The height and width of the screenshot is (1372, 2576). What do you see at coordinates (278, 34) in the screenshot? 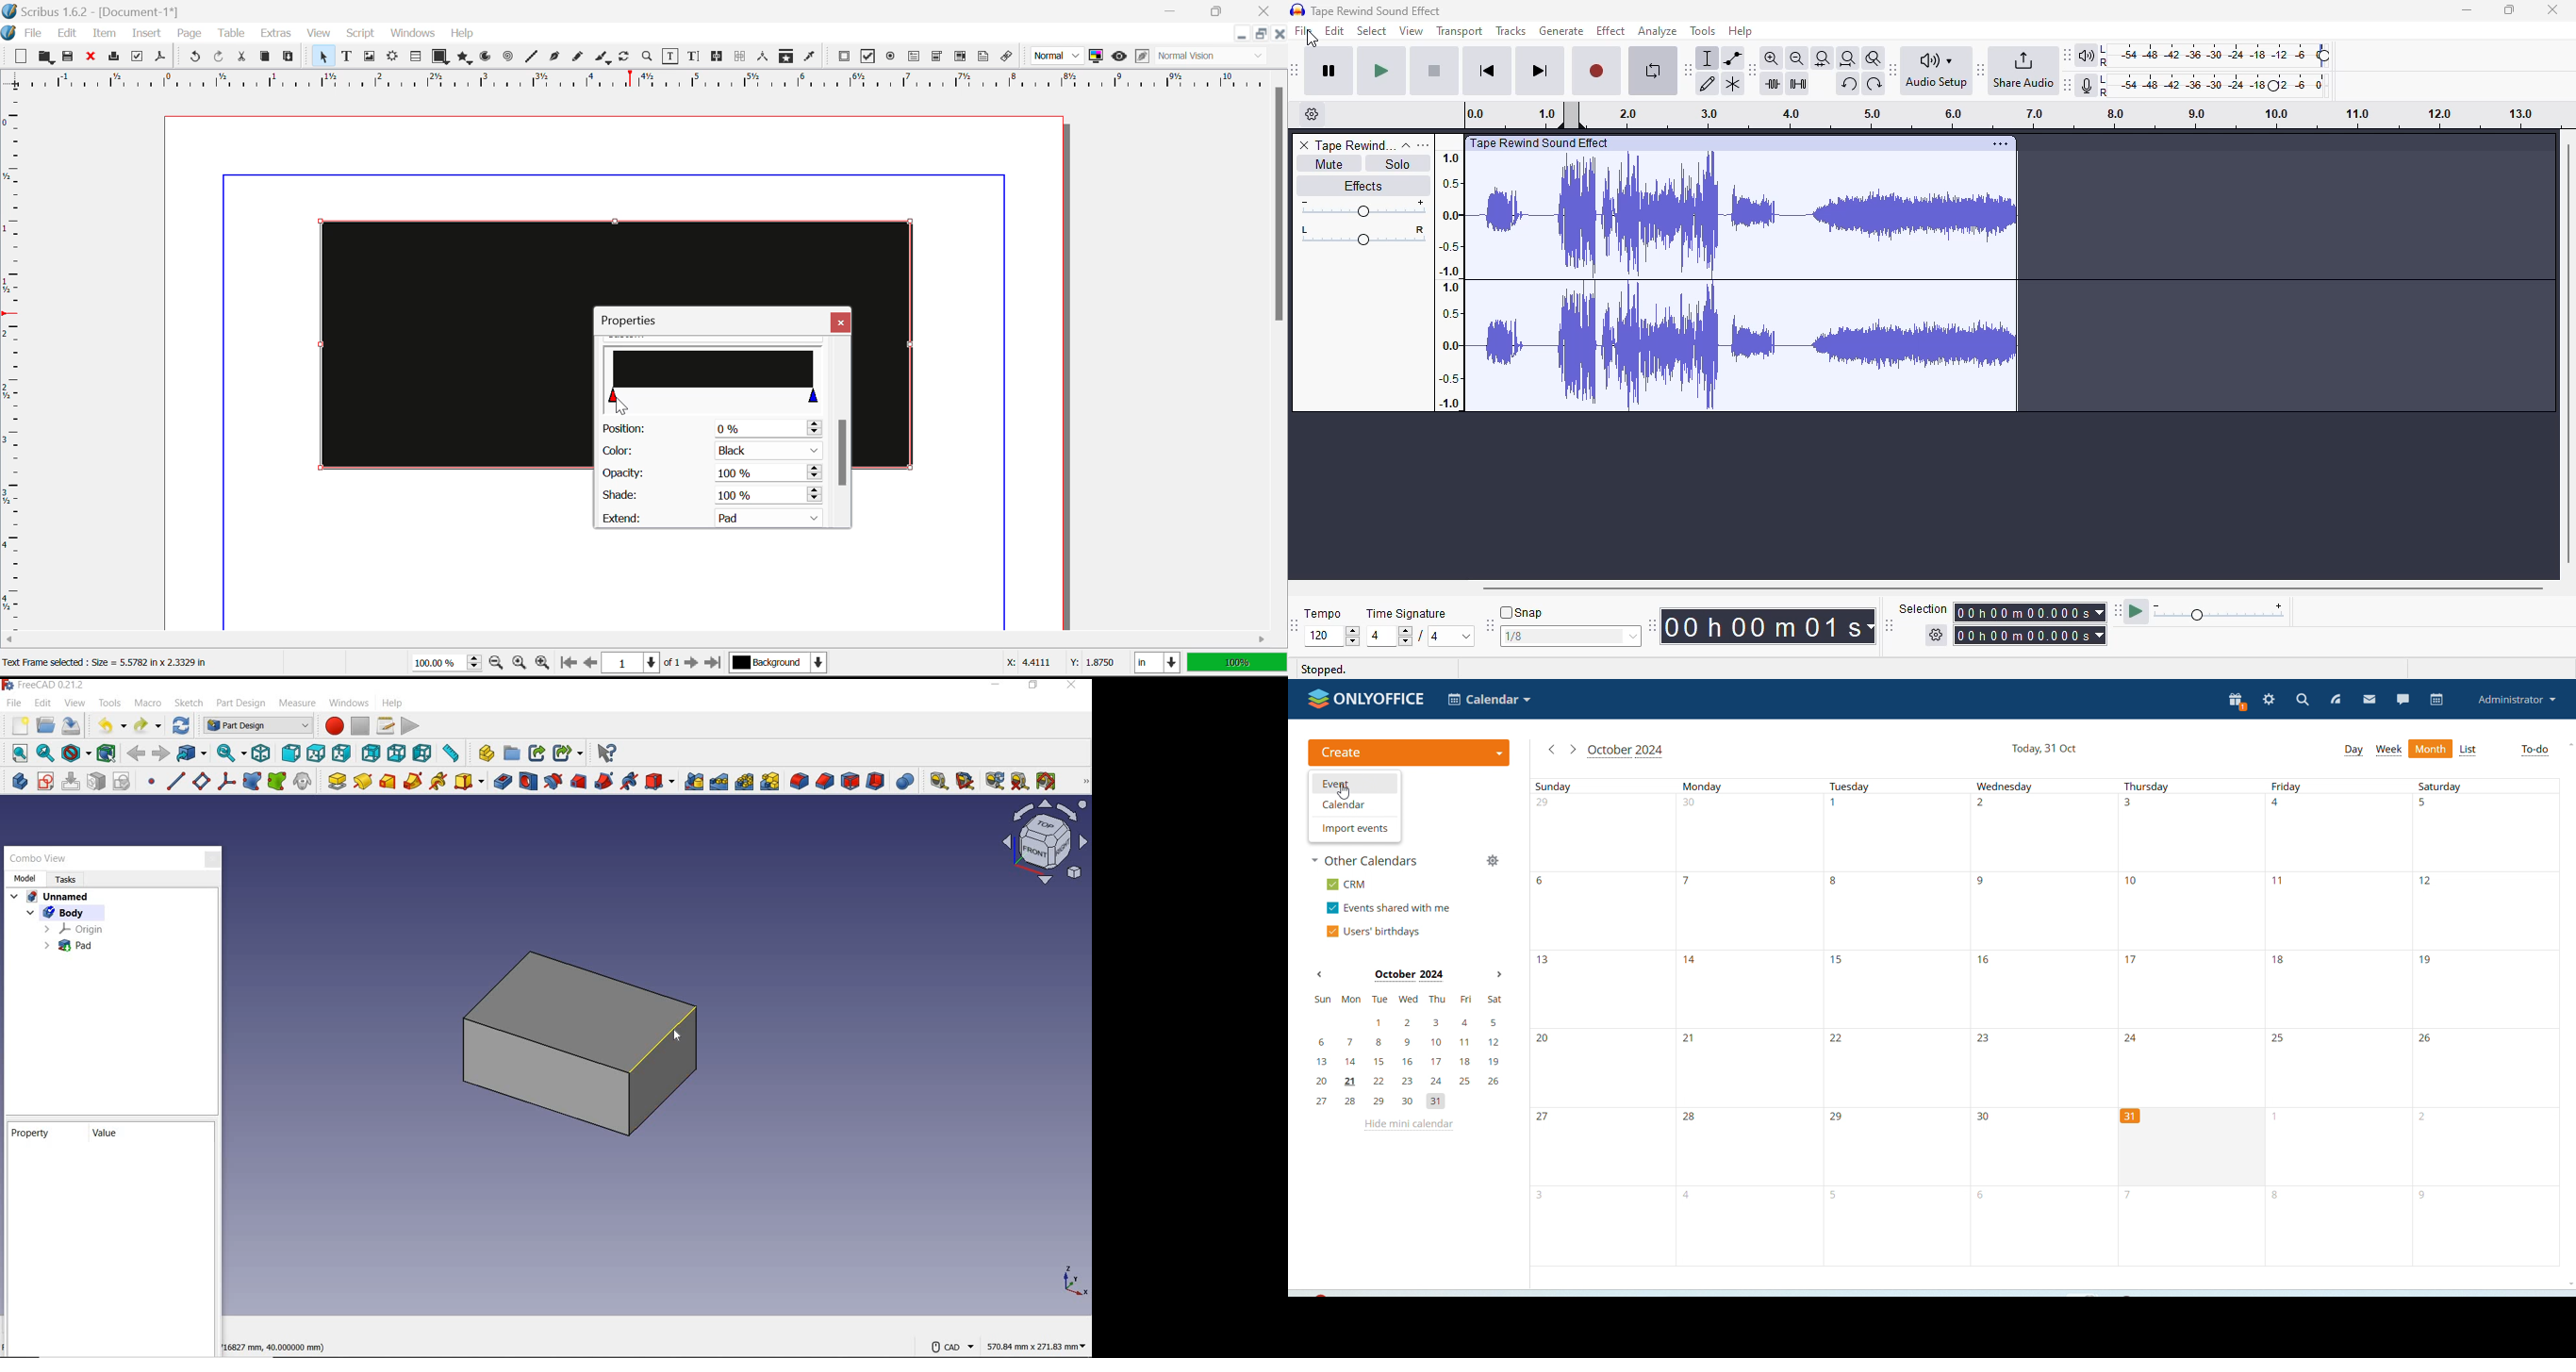
I see `Extras` at bounding box center [278, 34].